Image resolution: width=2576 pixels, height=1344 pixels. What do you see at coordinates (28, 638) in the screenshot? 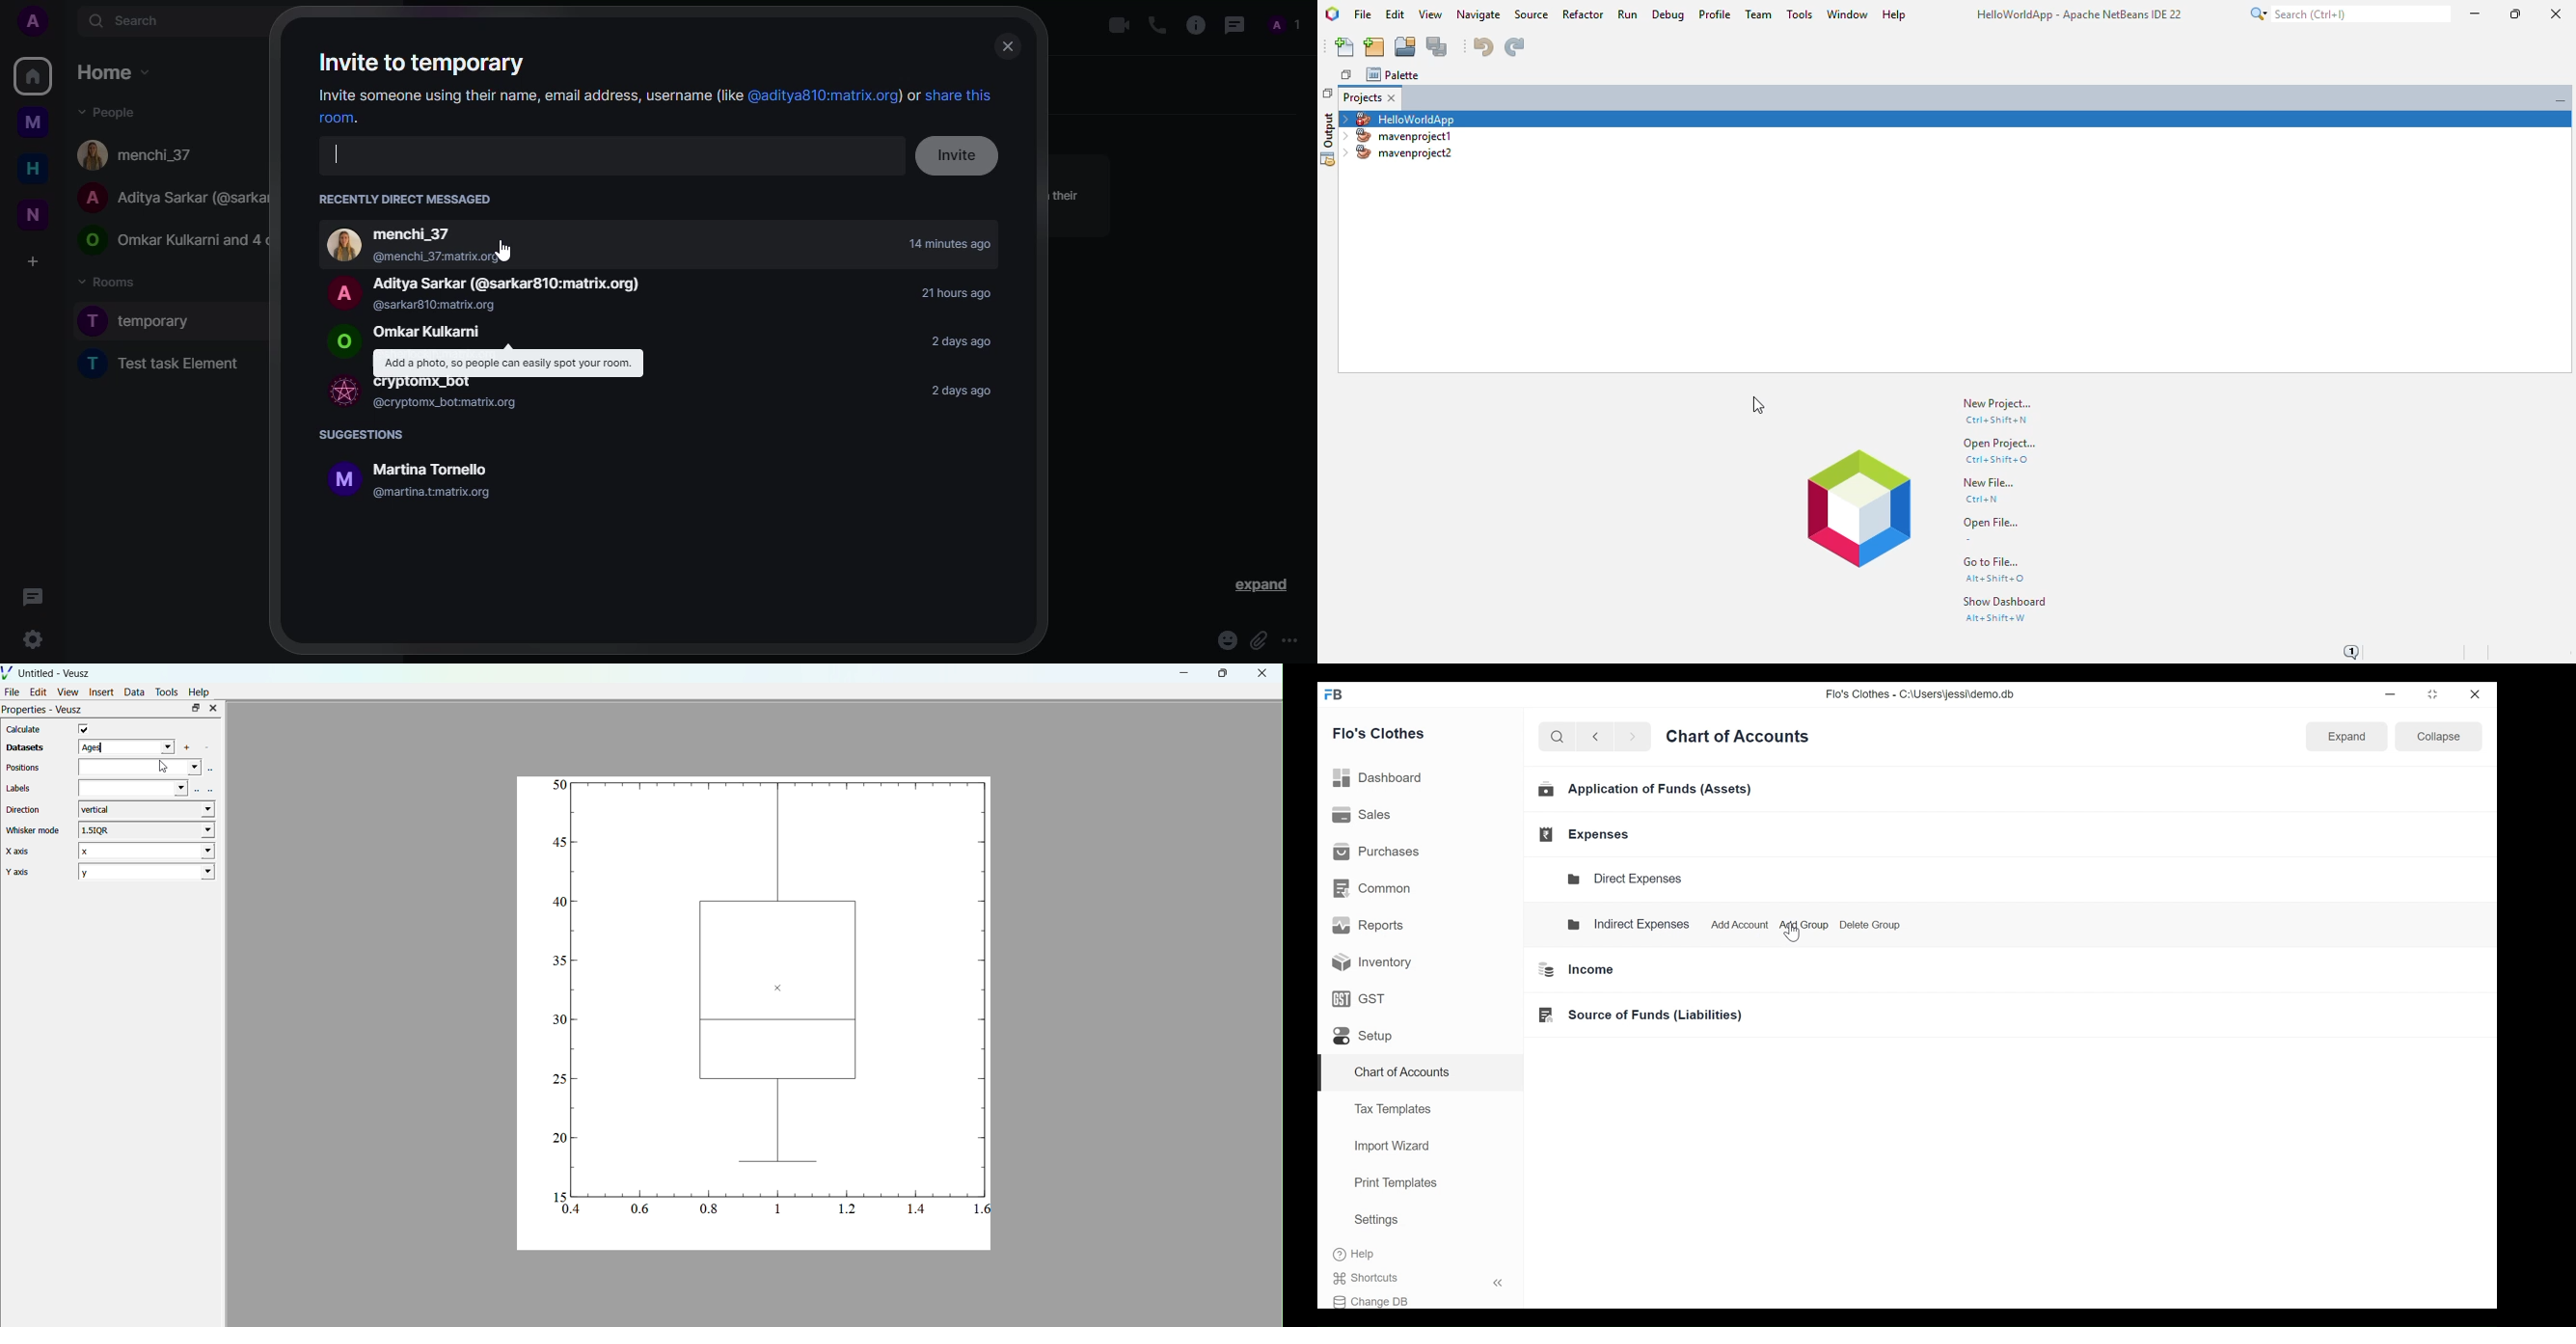
I see `settings` at bounding box center [28, 638].